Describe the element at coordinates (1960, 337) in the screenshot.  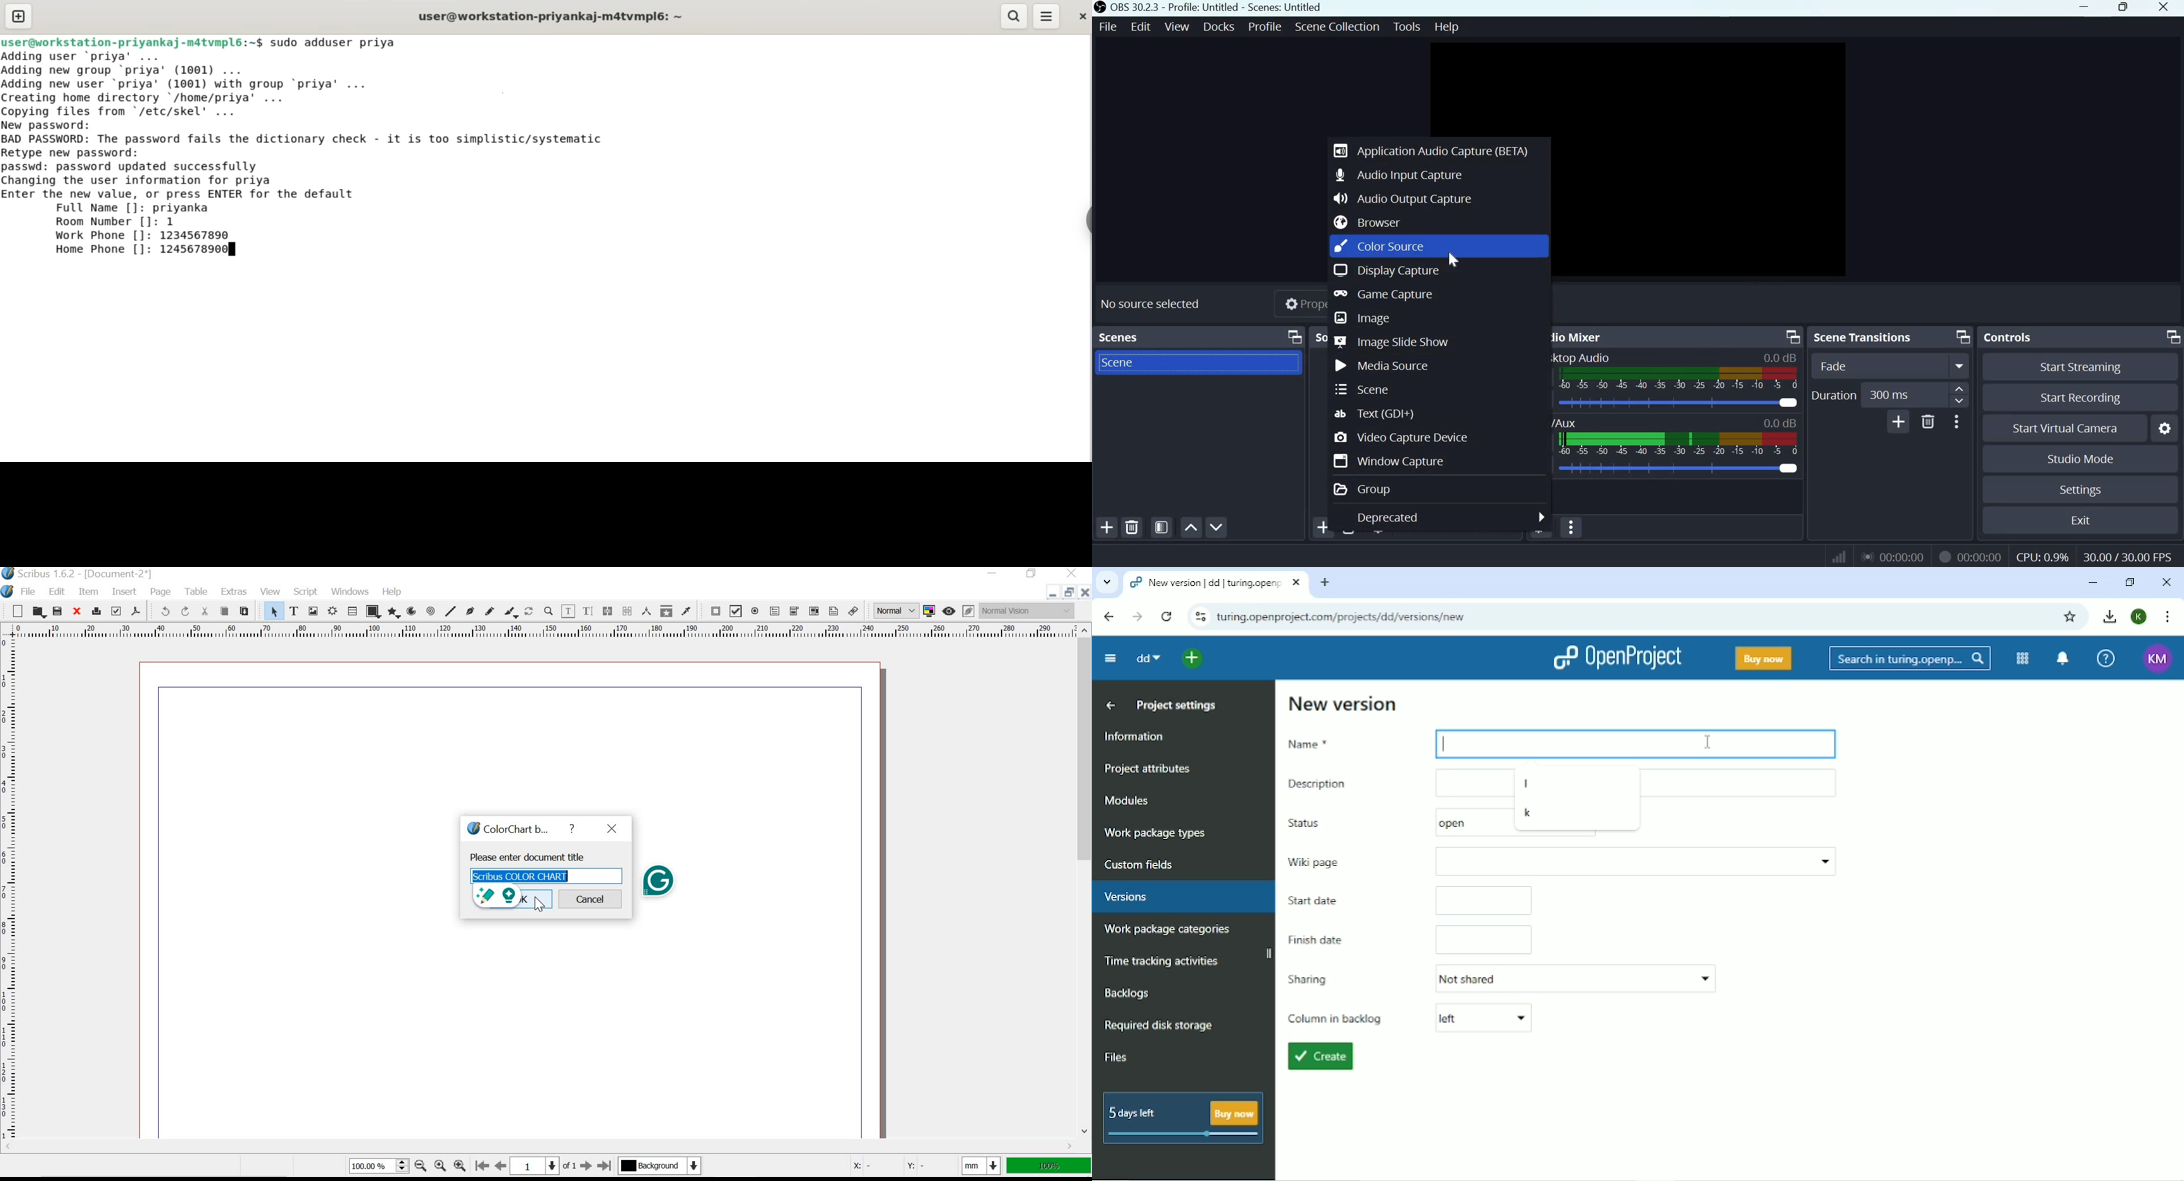
I see `Dock Options icon` at that location.